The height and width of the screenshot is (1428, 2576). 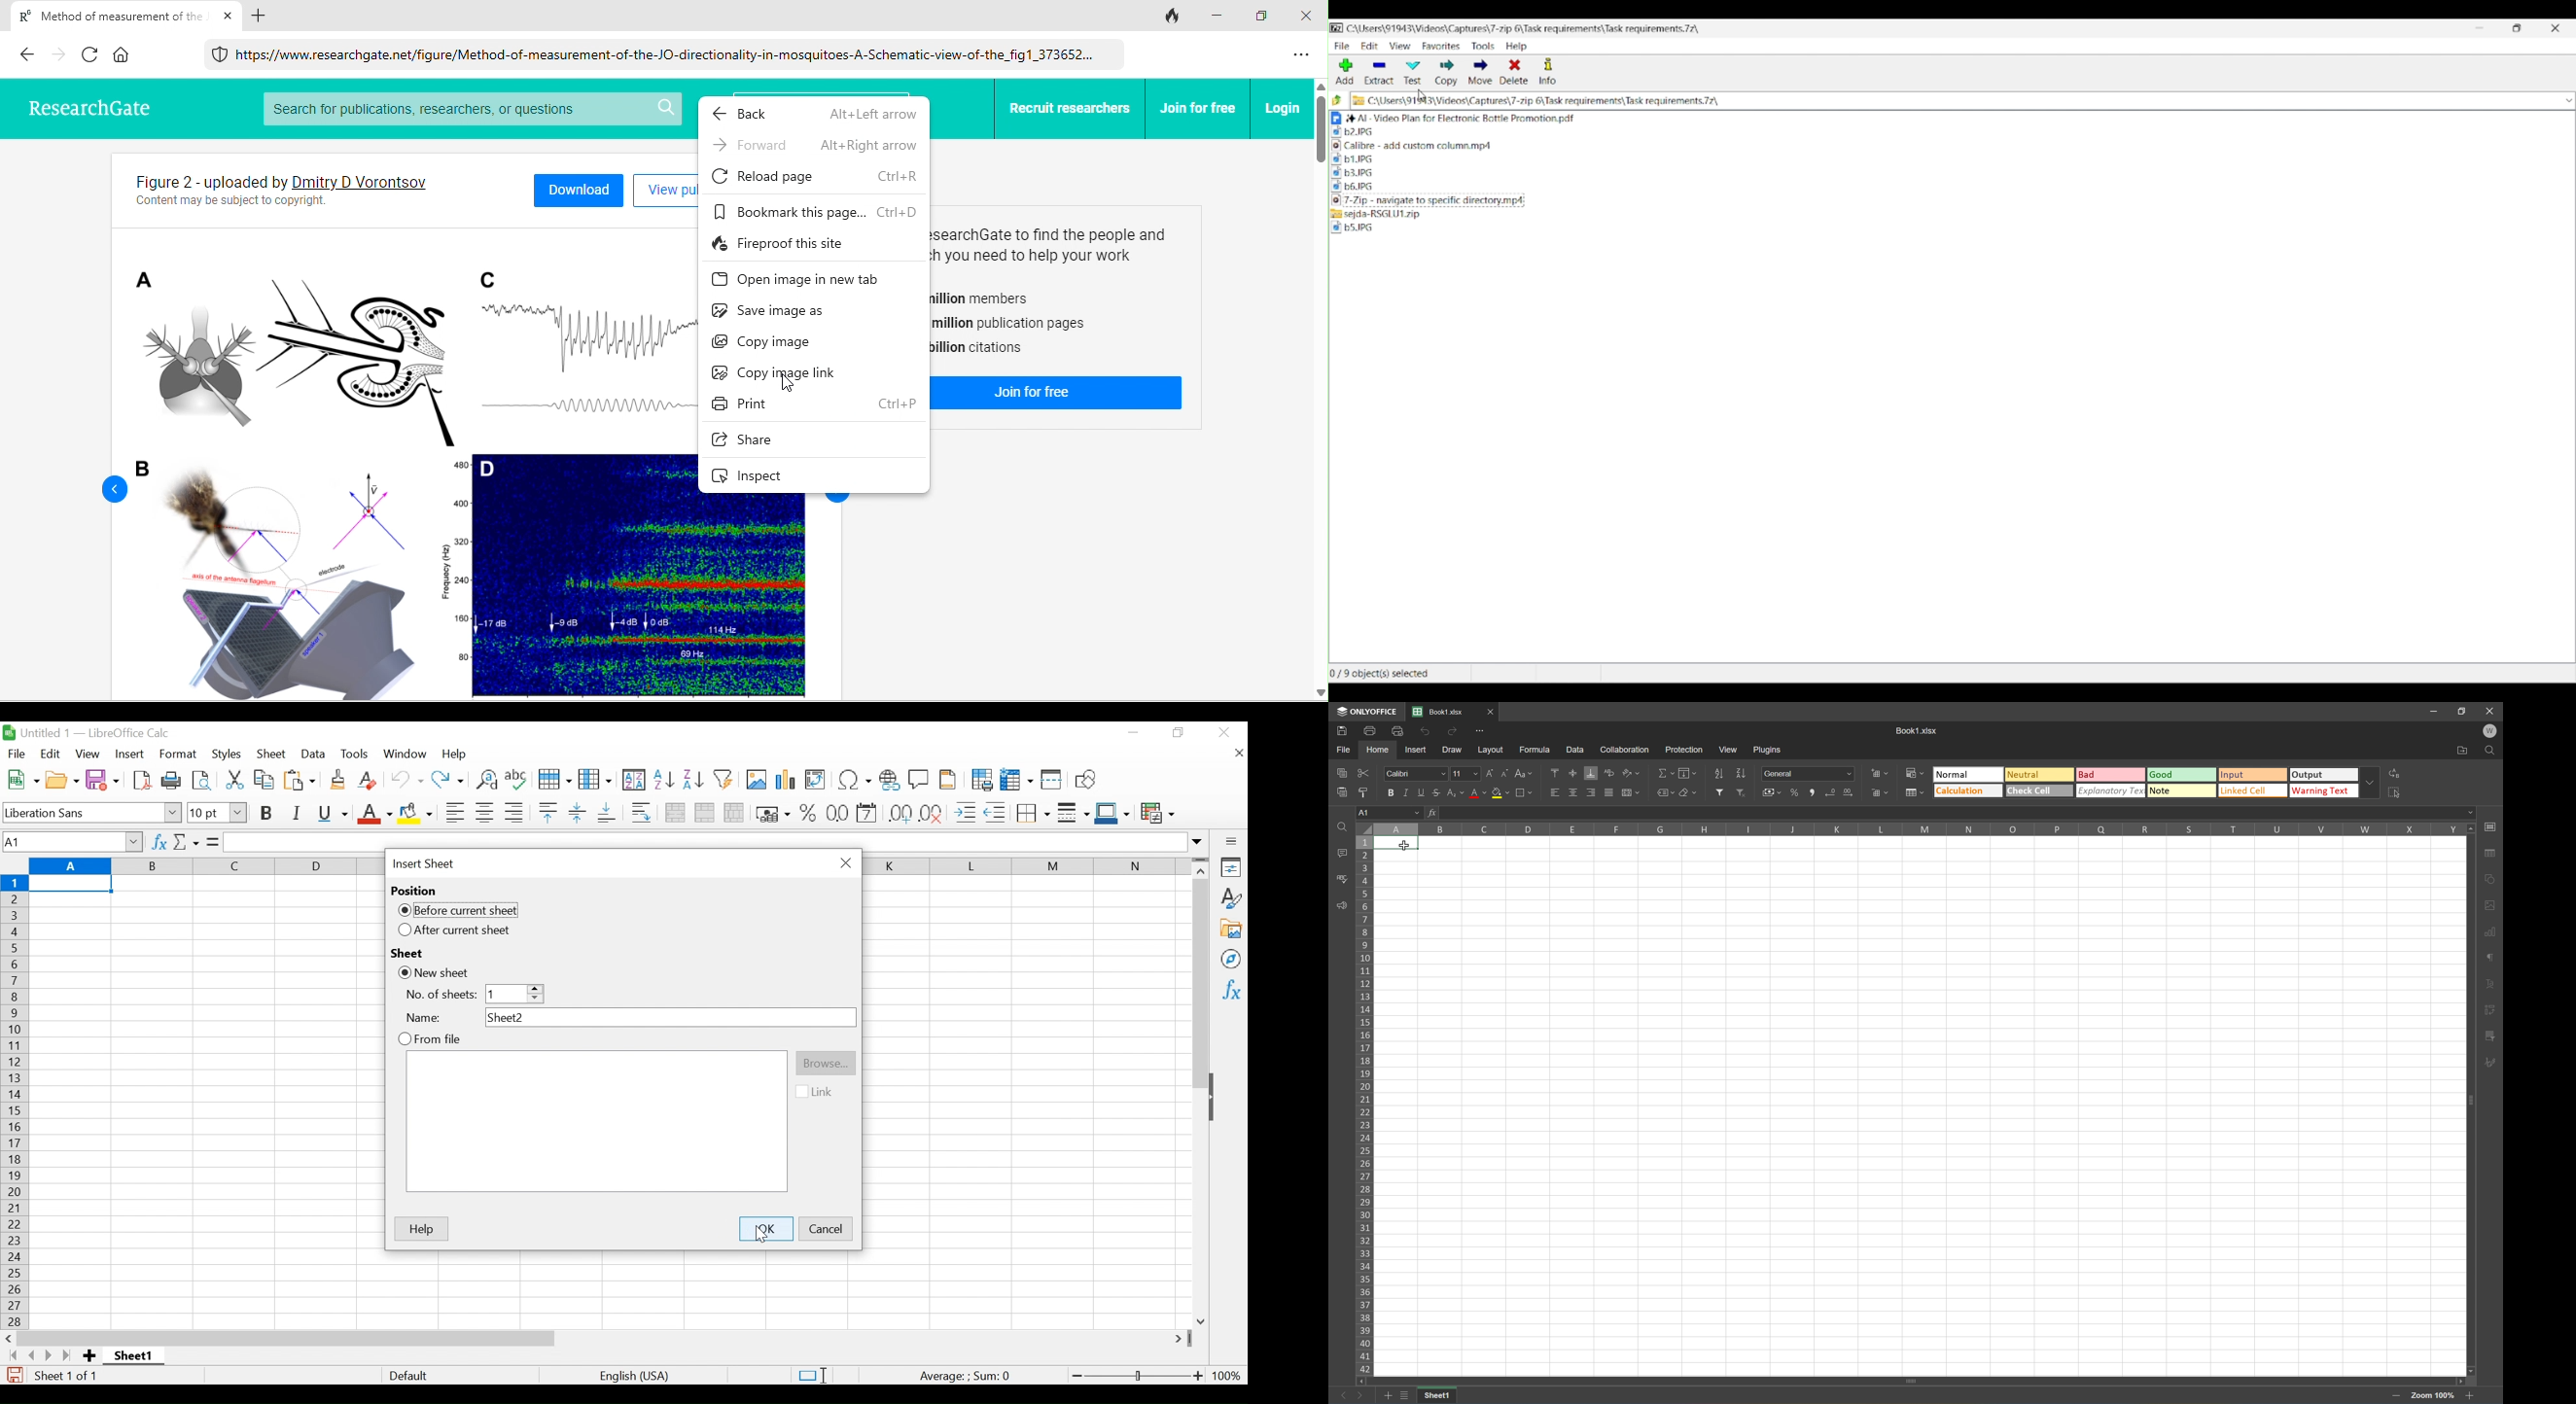 What do you see at coordinates (1017, 779) in the screenshot?
I see `Freeze Rows and Columns` at bounding box center [1017, 779].